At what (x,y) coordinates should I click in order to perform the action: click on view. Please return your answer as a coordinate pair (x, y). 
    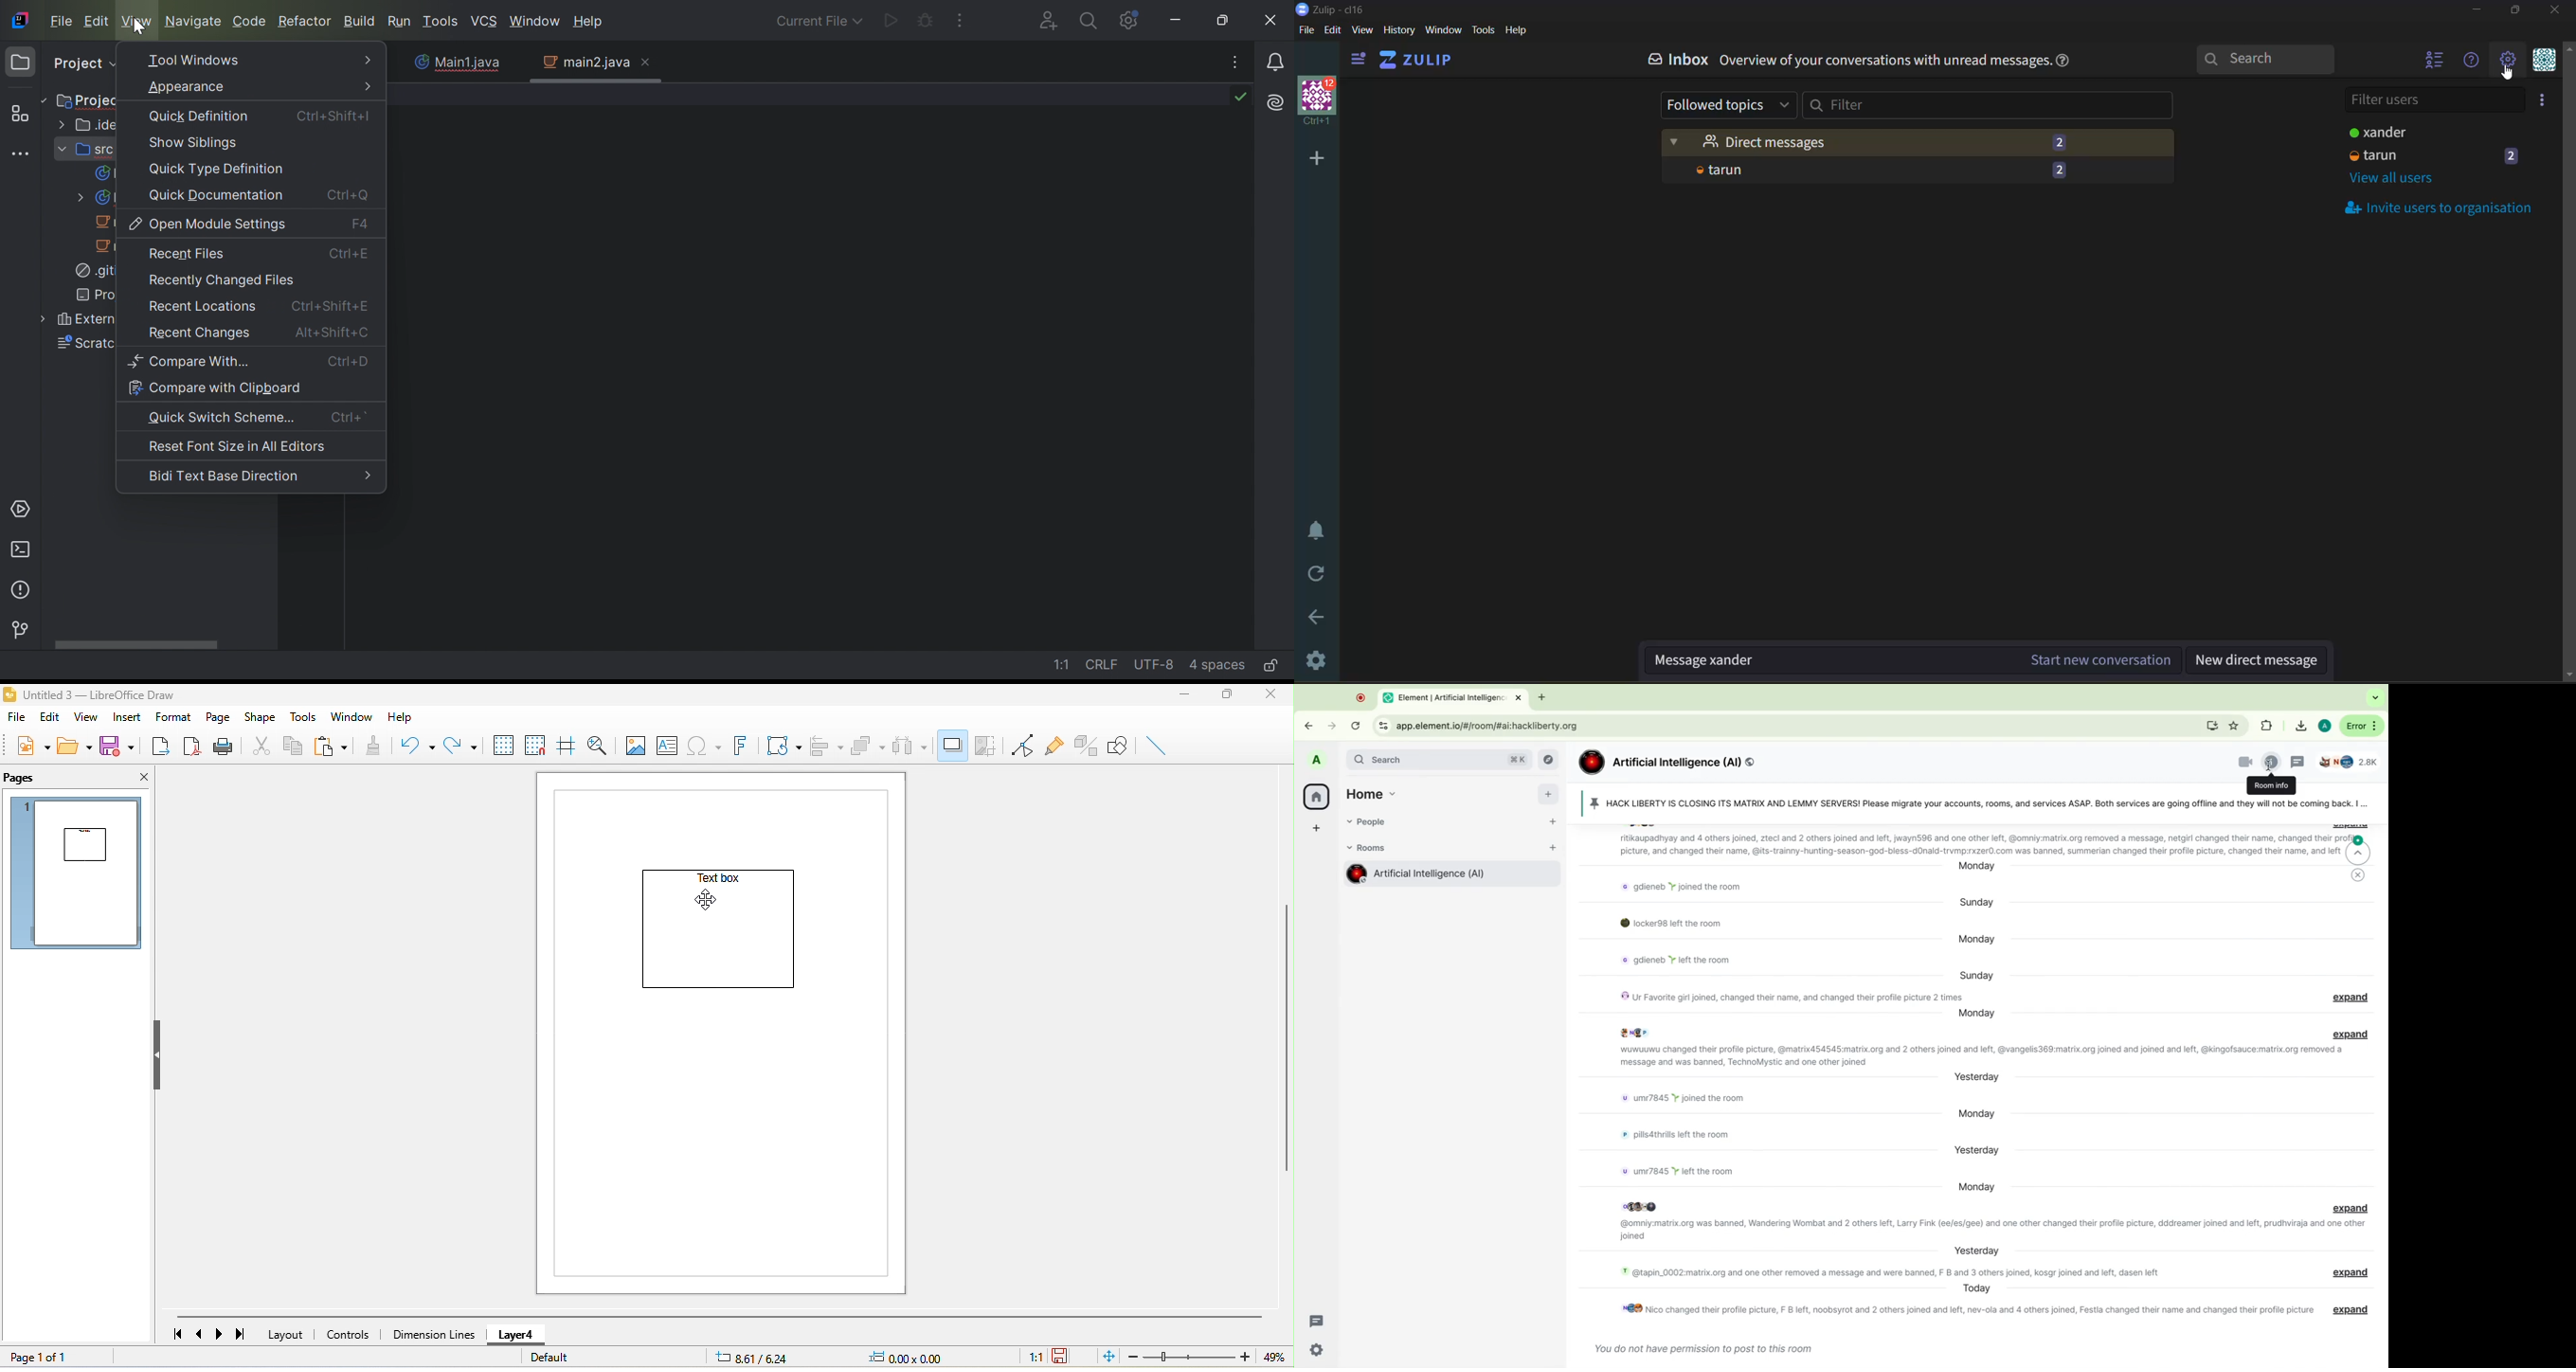
    Looking at the image, I should click on (1362, 32).